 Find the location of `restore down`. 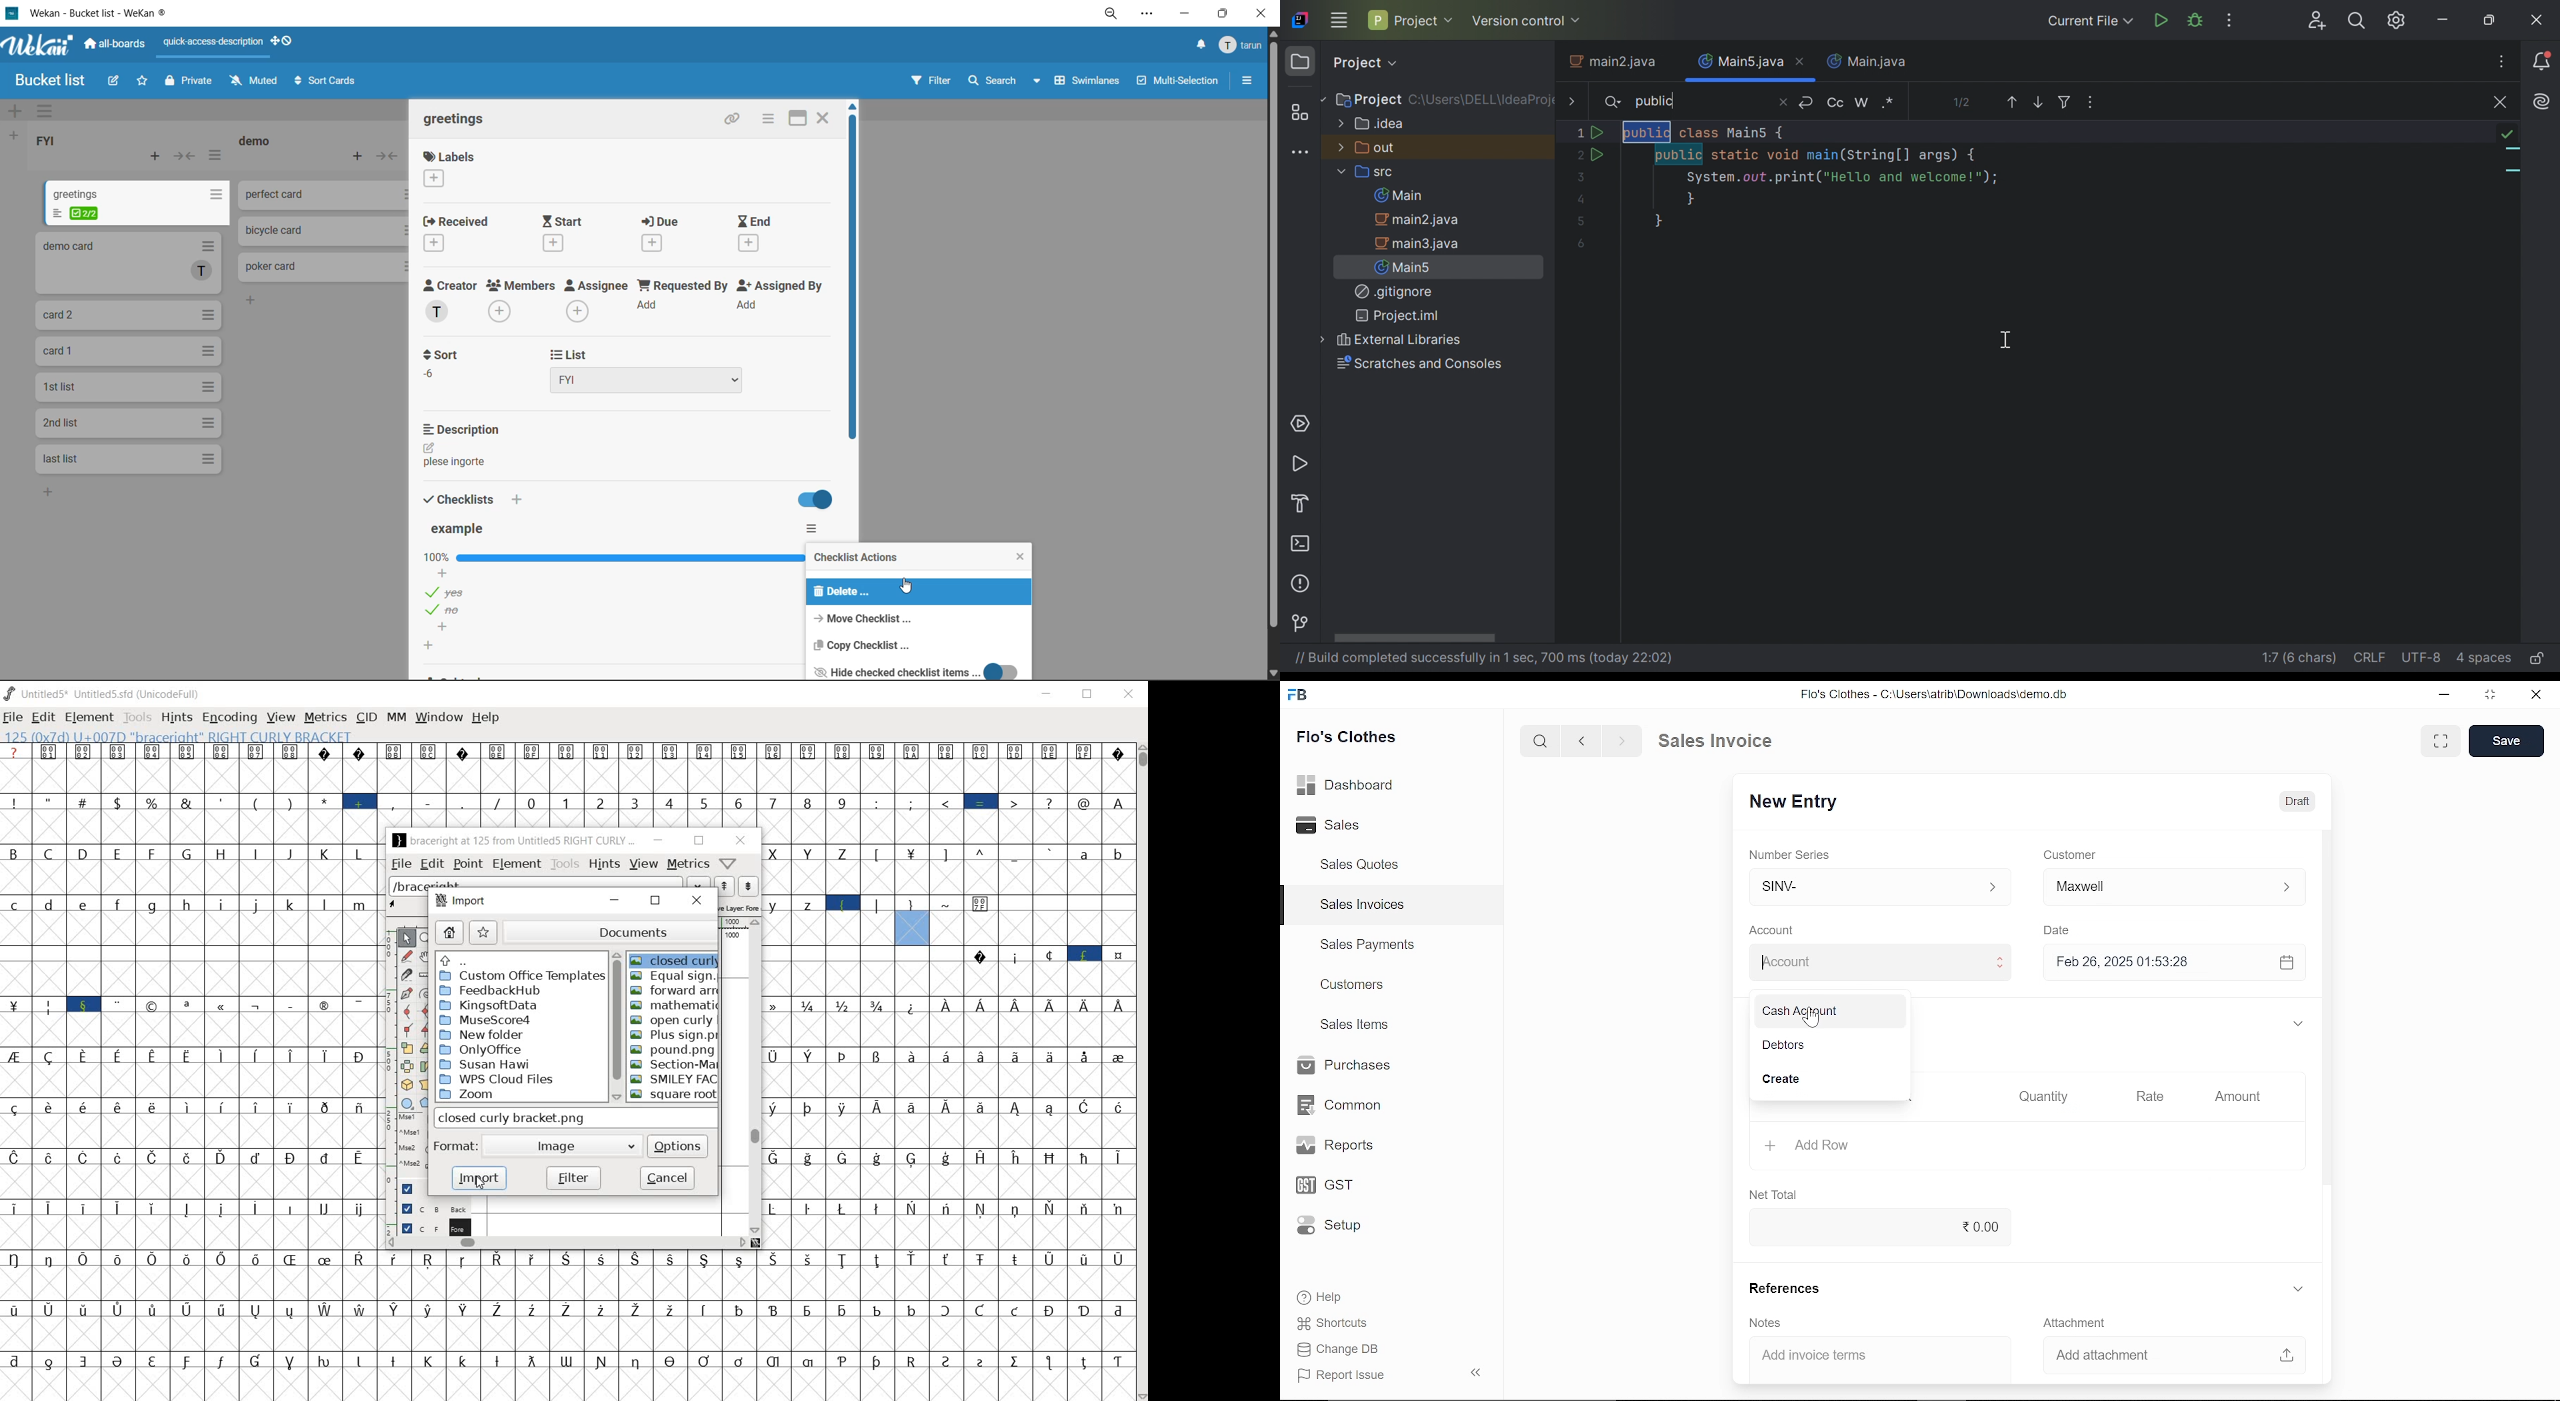

restore down is located at coordinates (657, 902).